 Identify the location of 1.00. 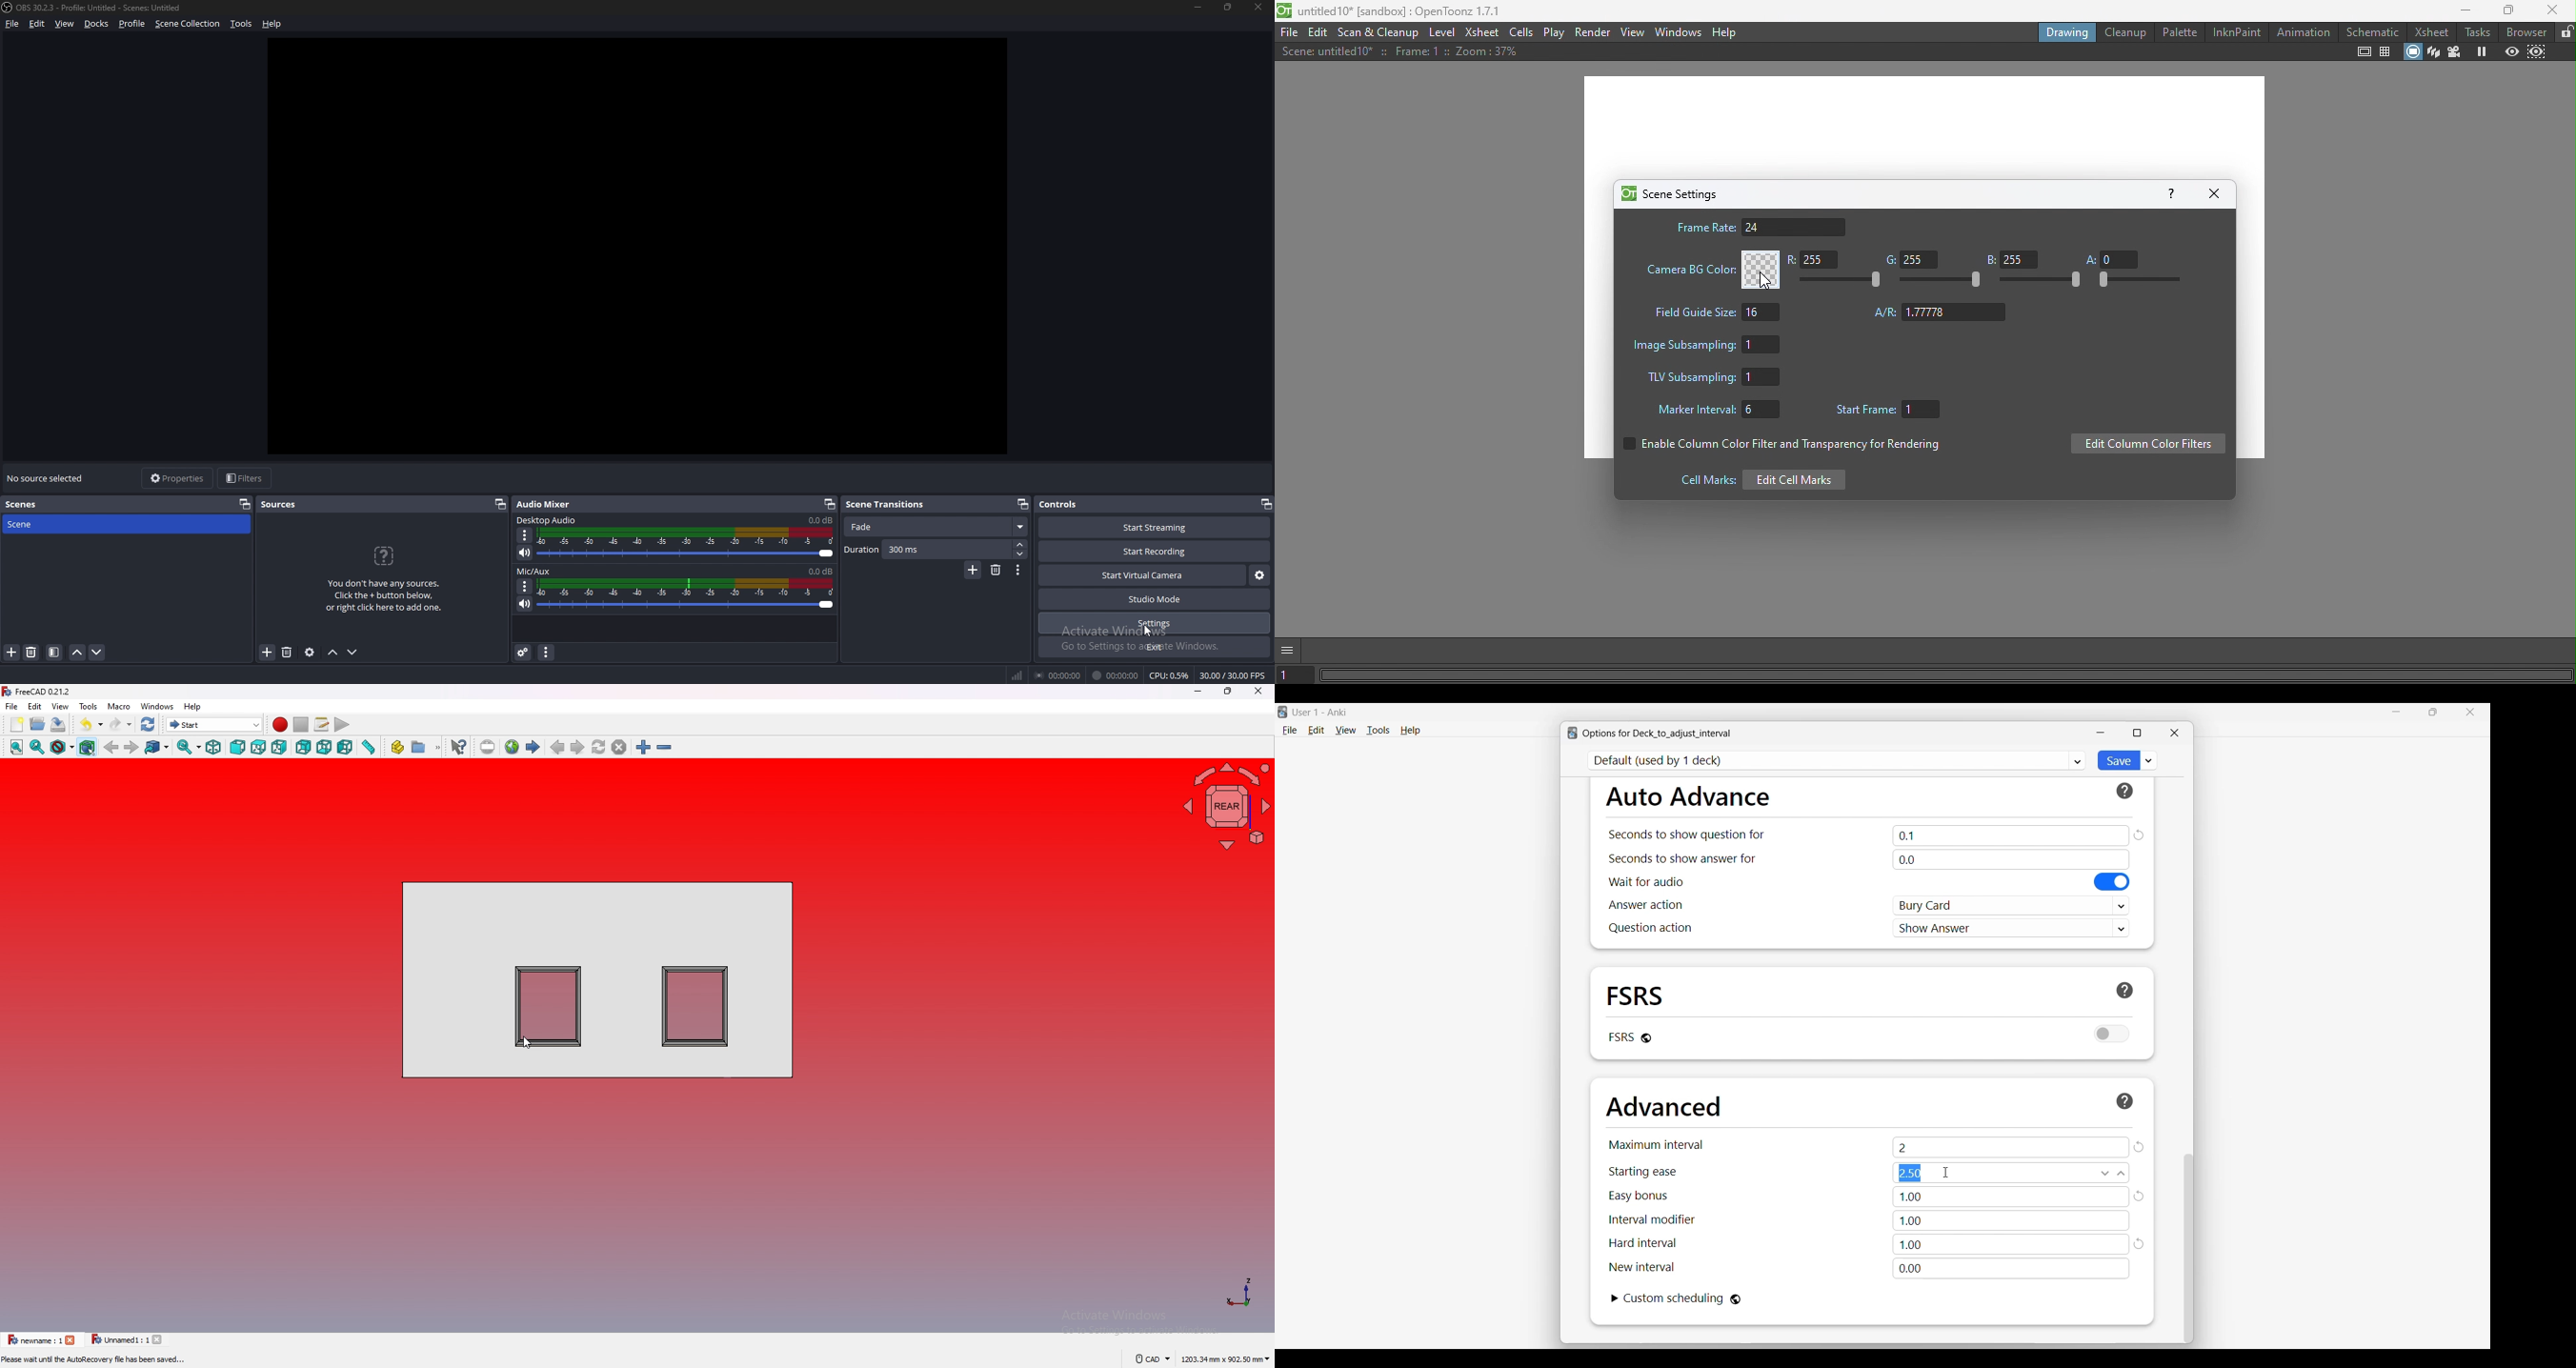
(2011, 1245).